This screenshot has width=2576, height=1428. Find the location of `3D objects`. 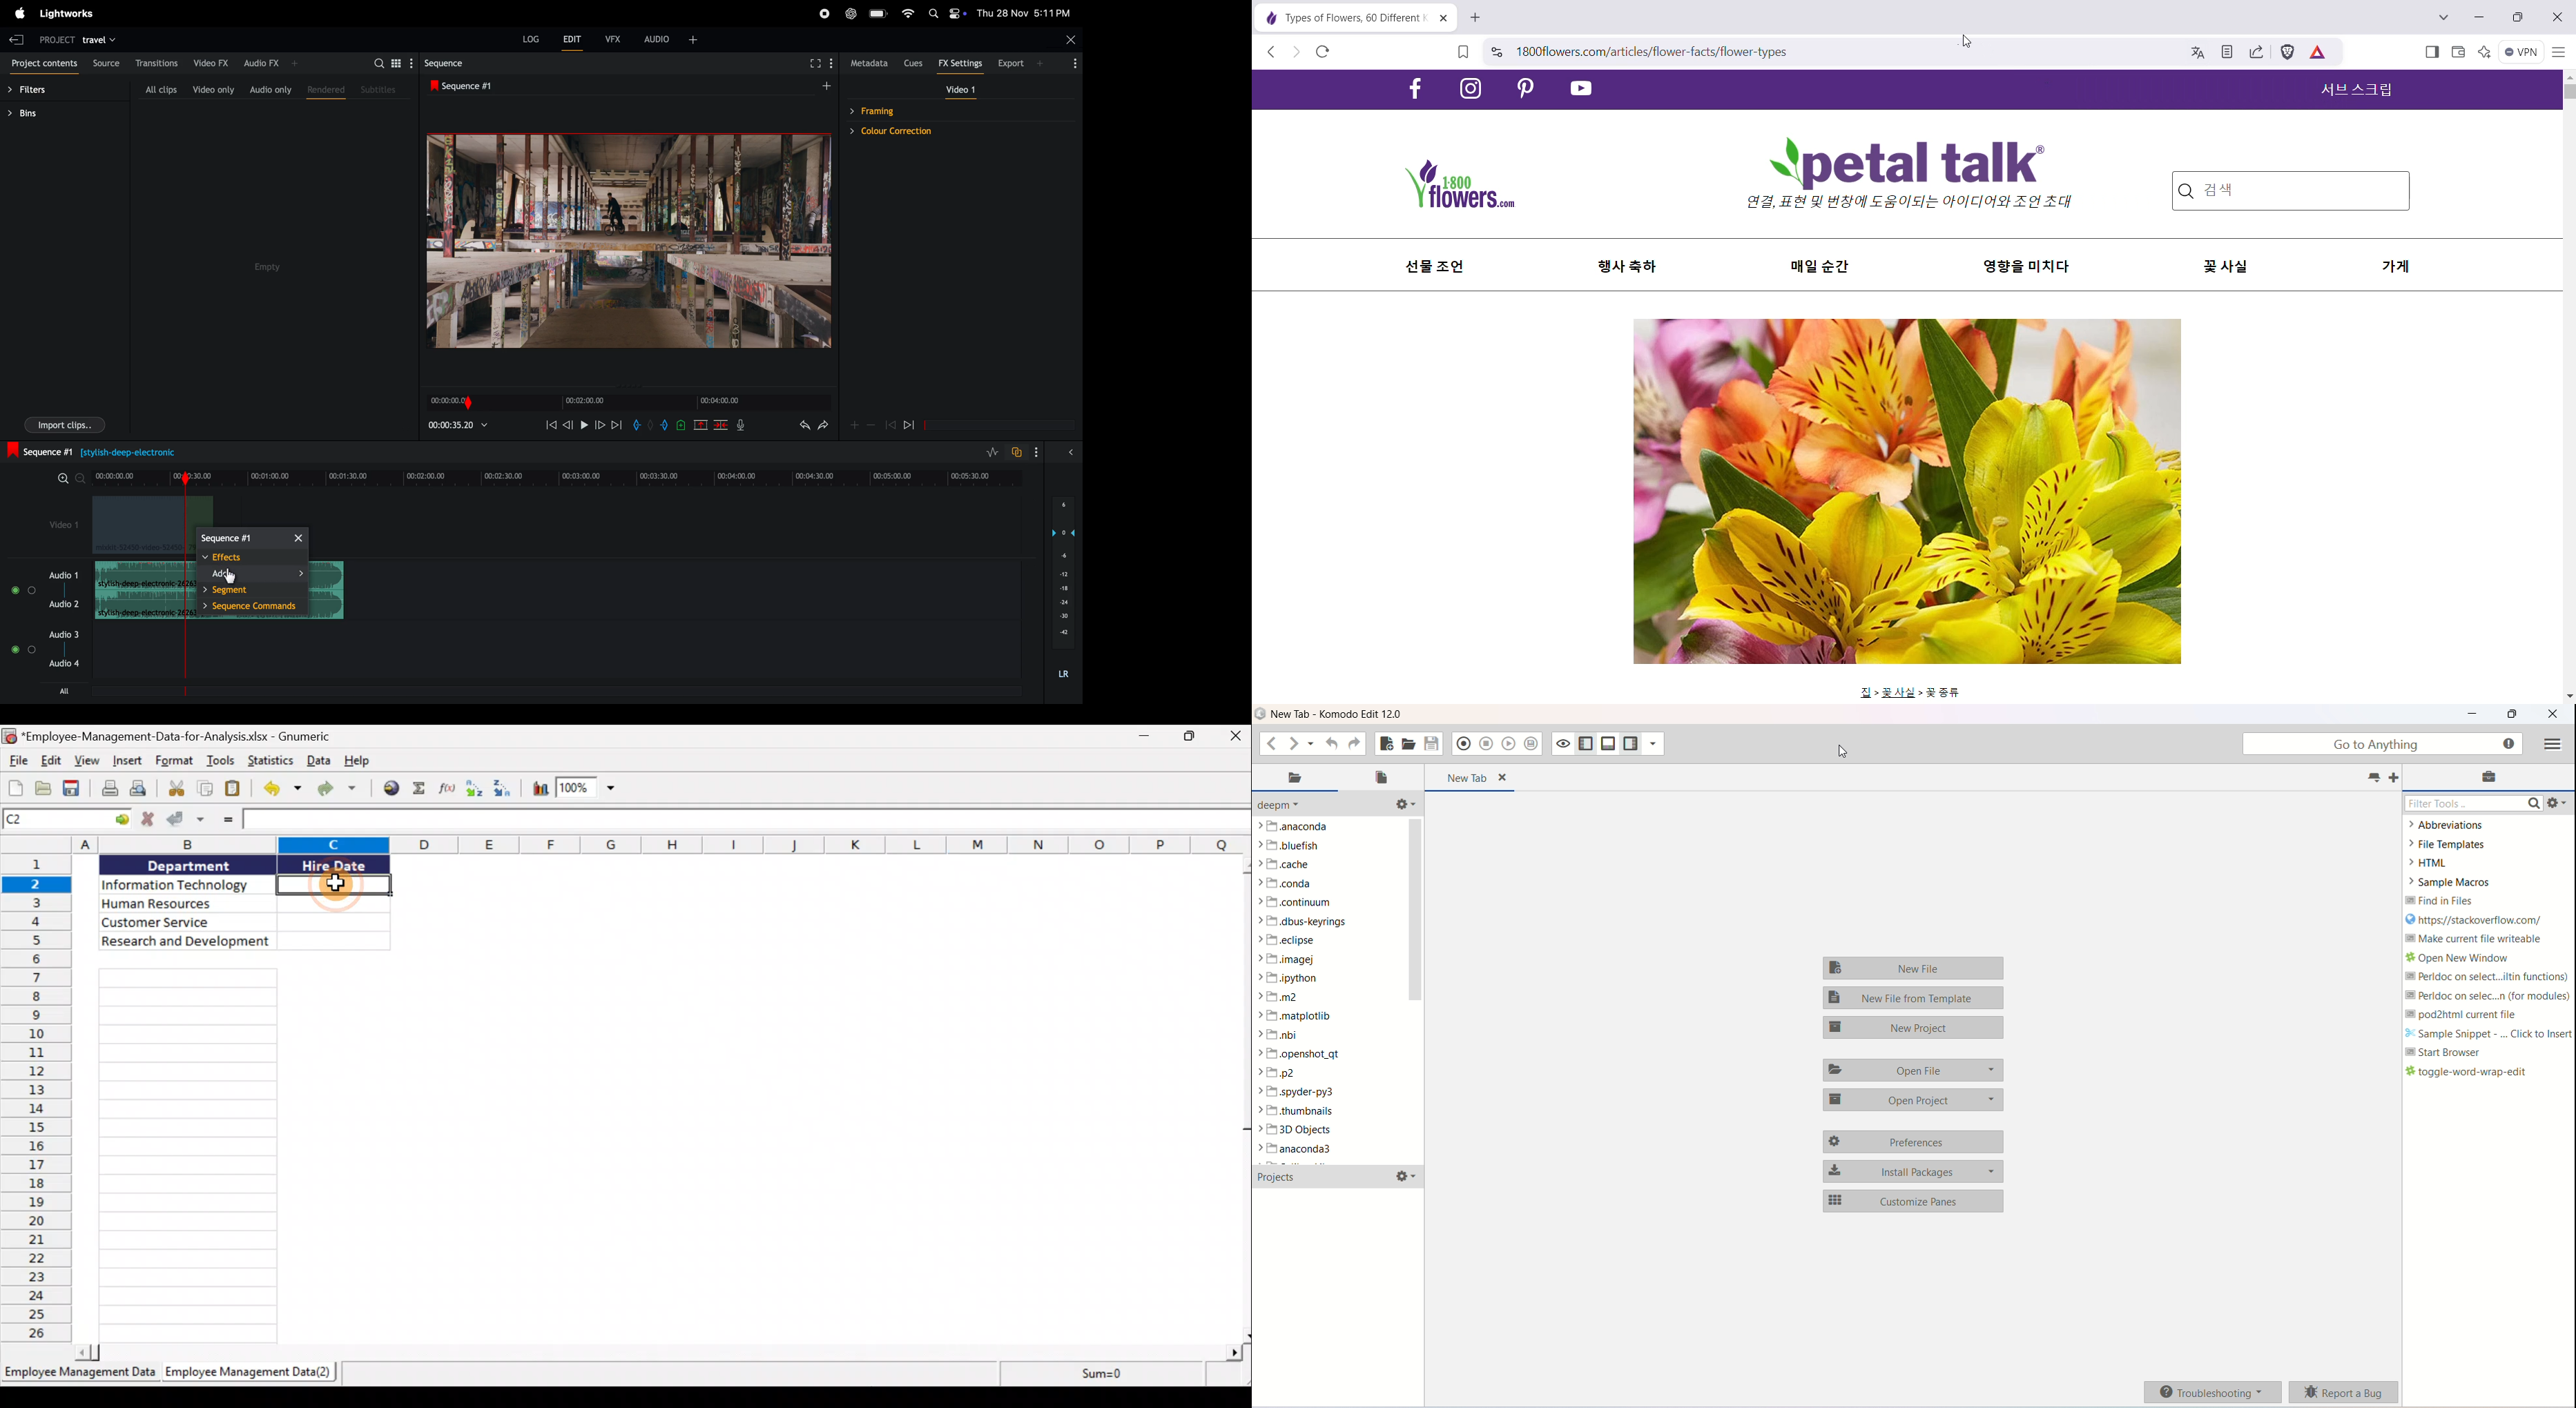

3D objects is located at coordinates (1299, 1130).